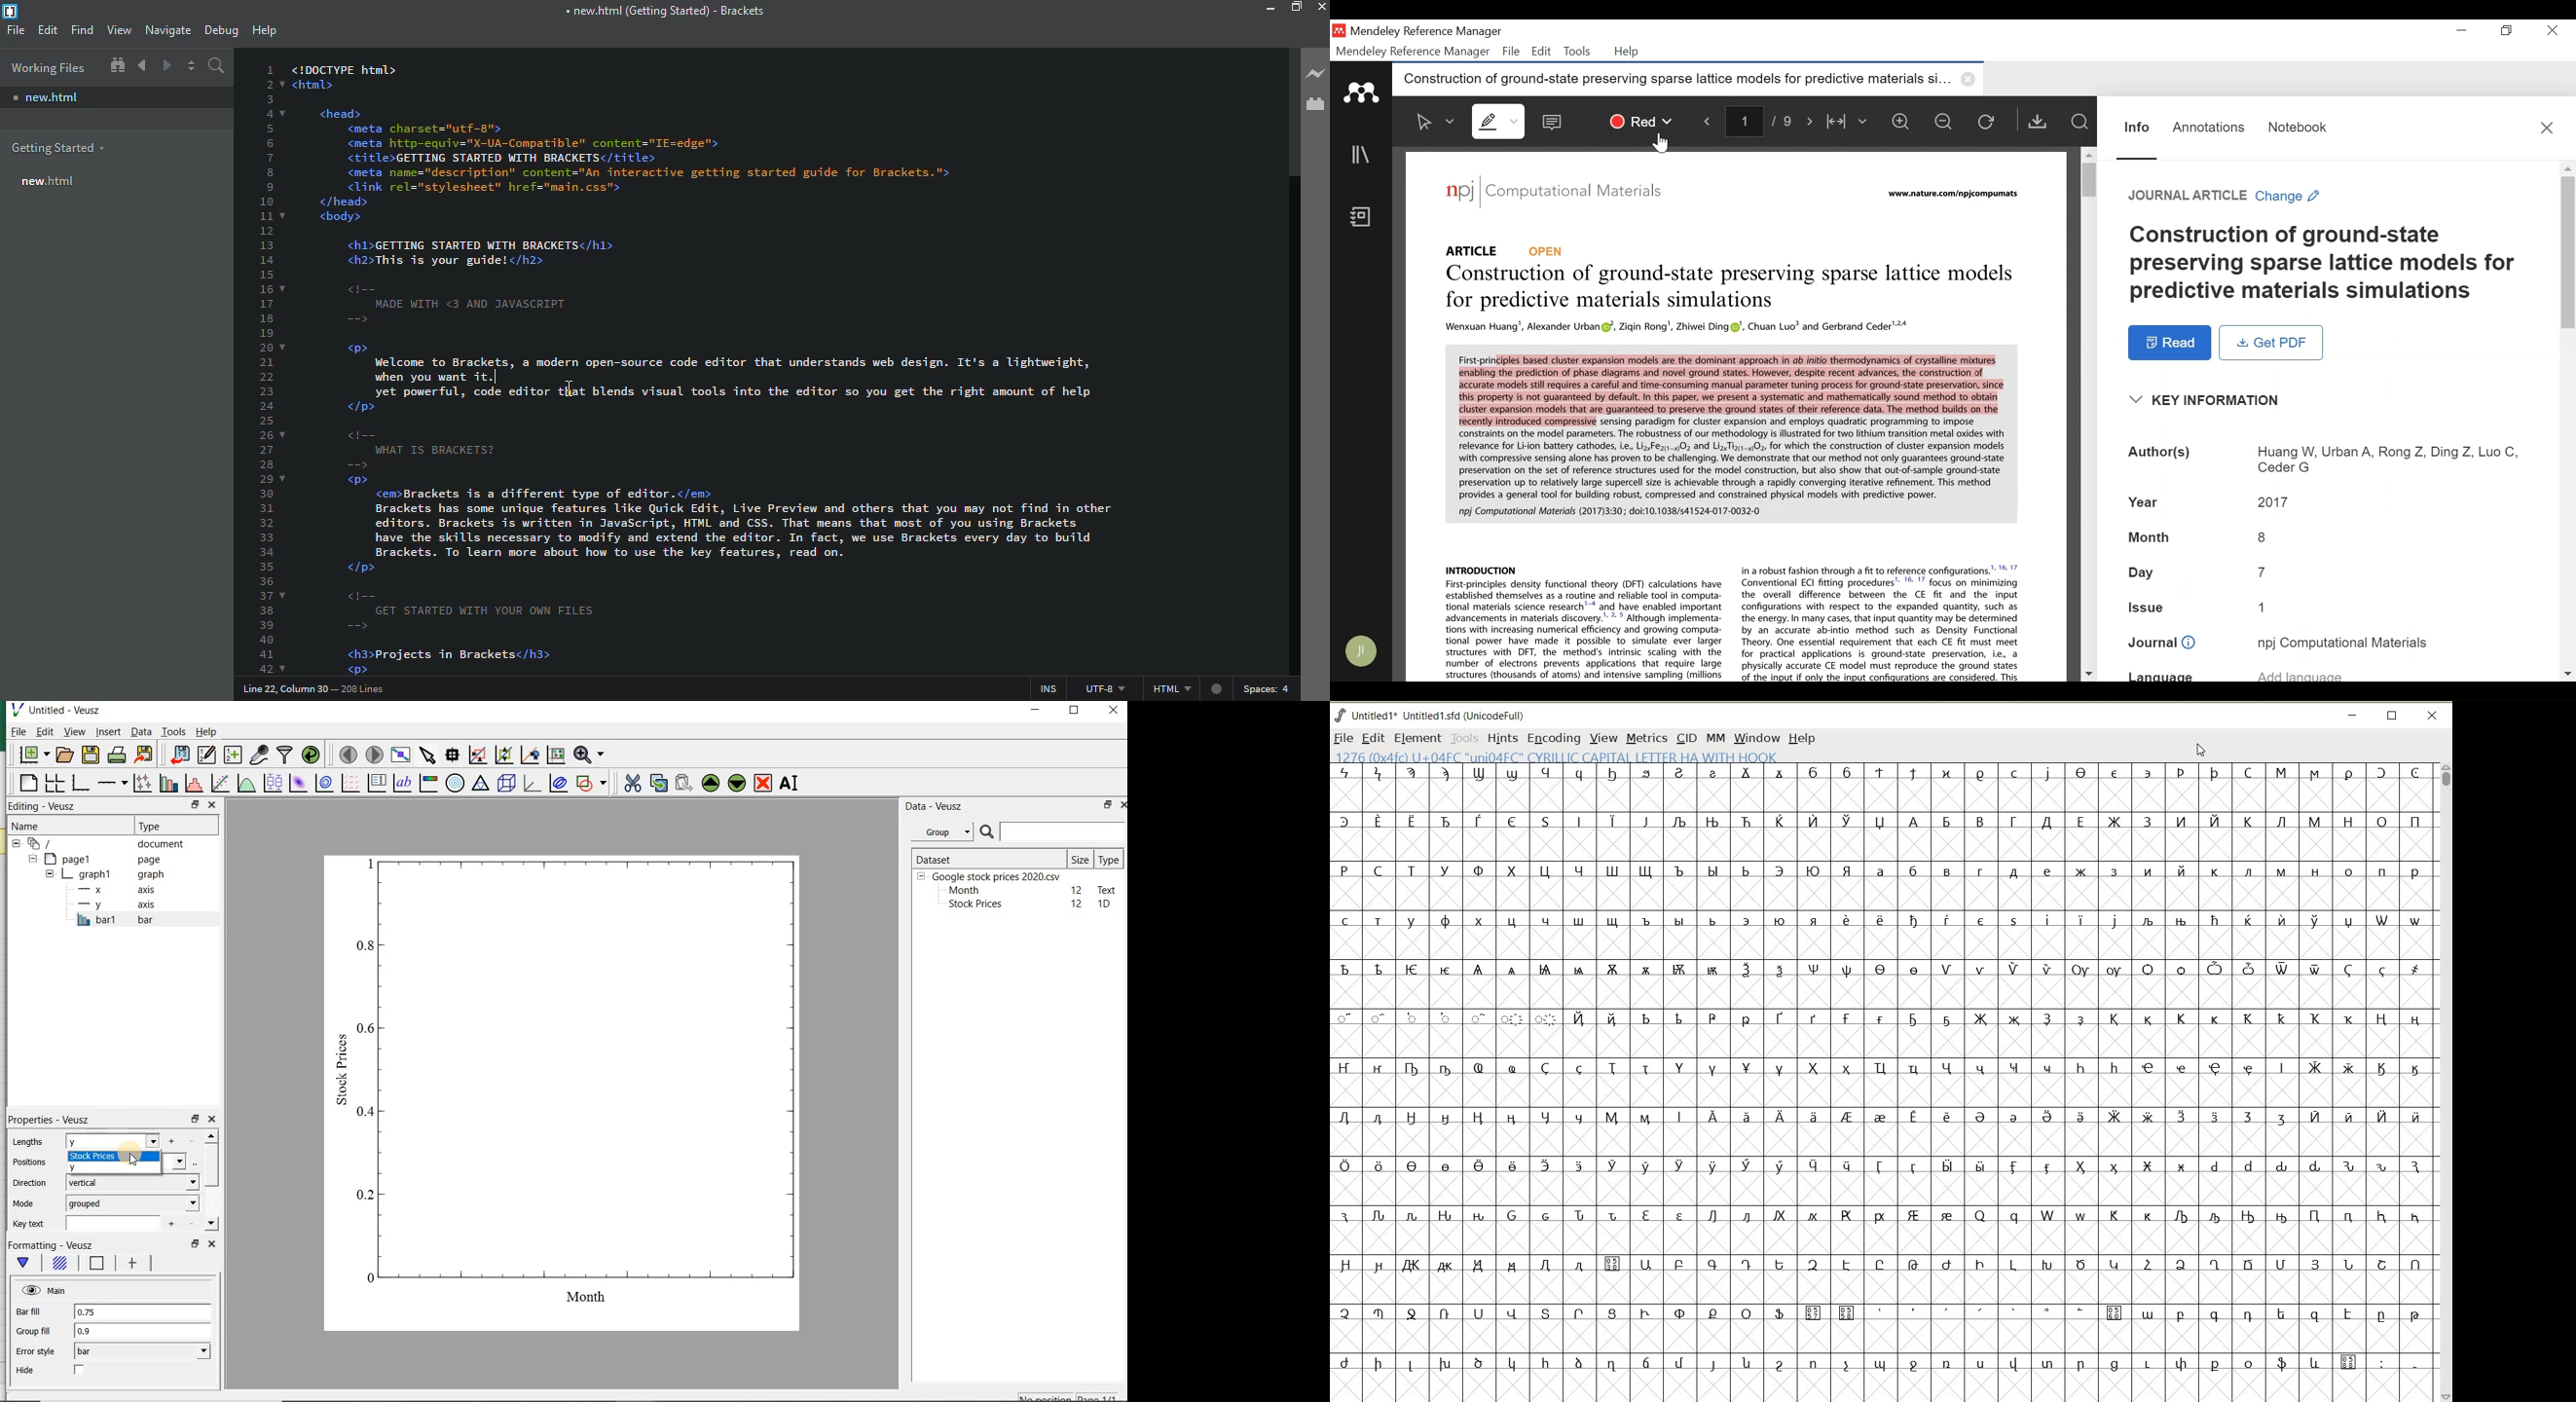  What do you see at coordinates (263, 29) in the screenshot?
I see `help` at bounding box center [263, 29].